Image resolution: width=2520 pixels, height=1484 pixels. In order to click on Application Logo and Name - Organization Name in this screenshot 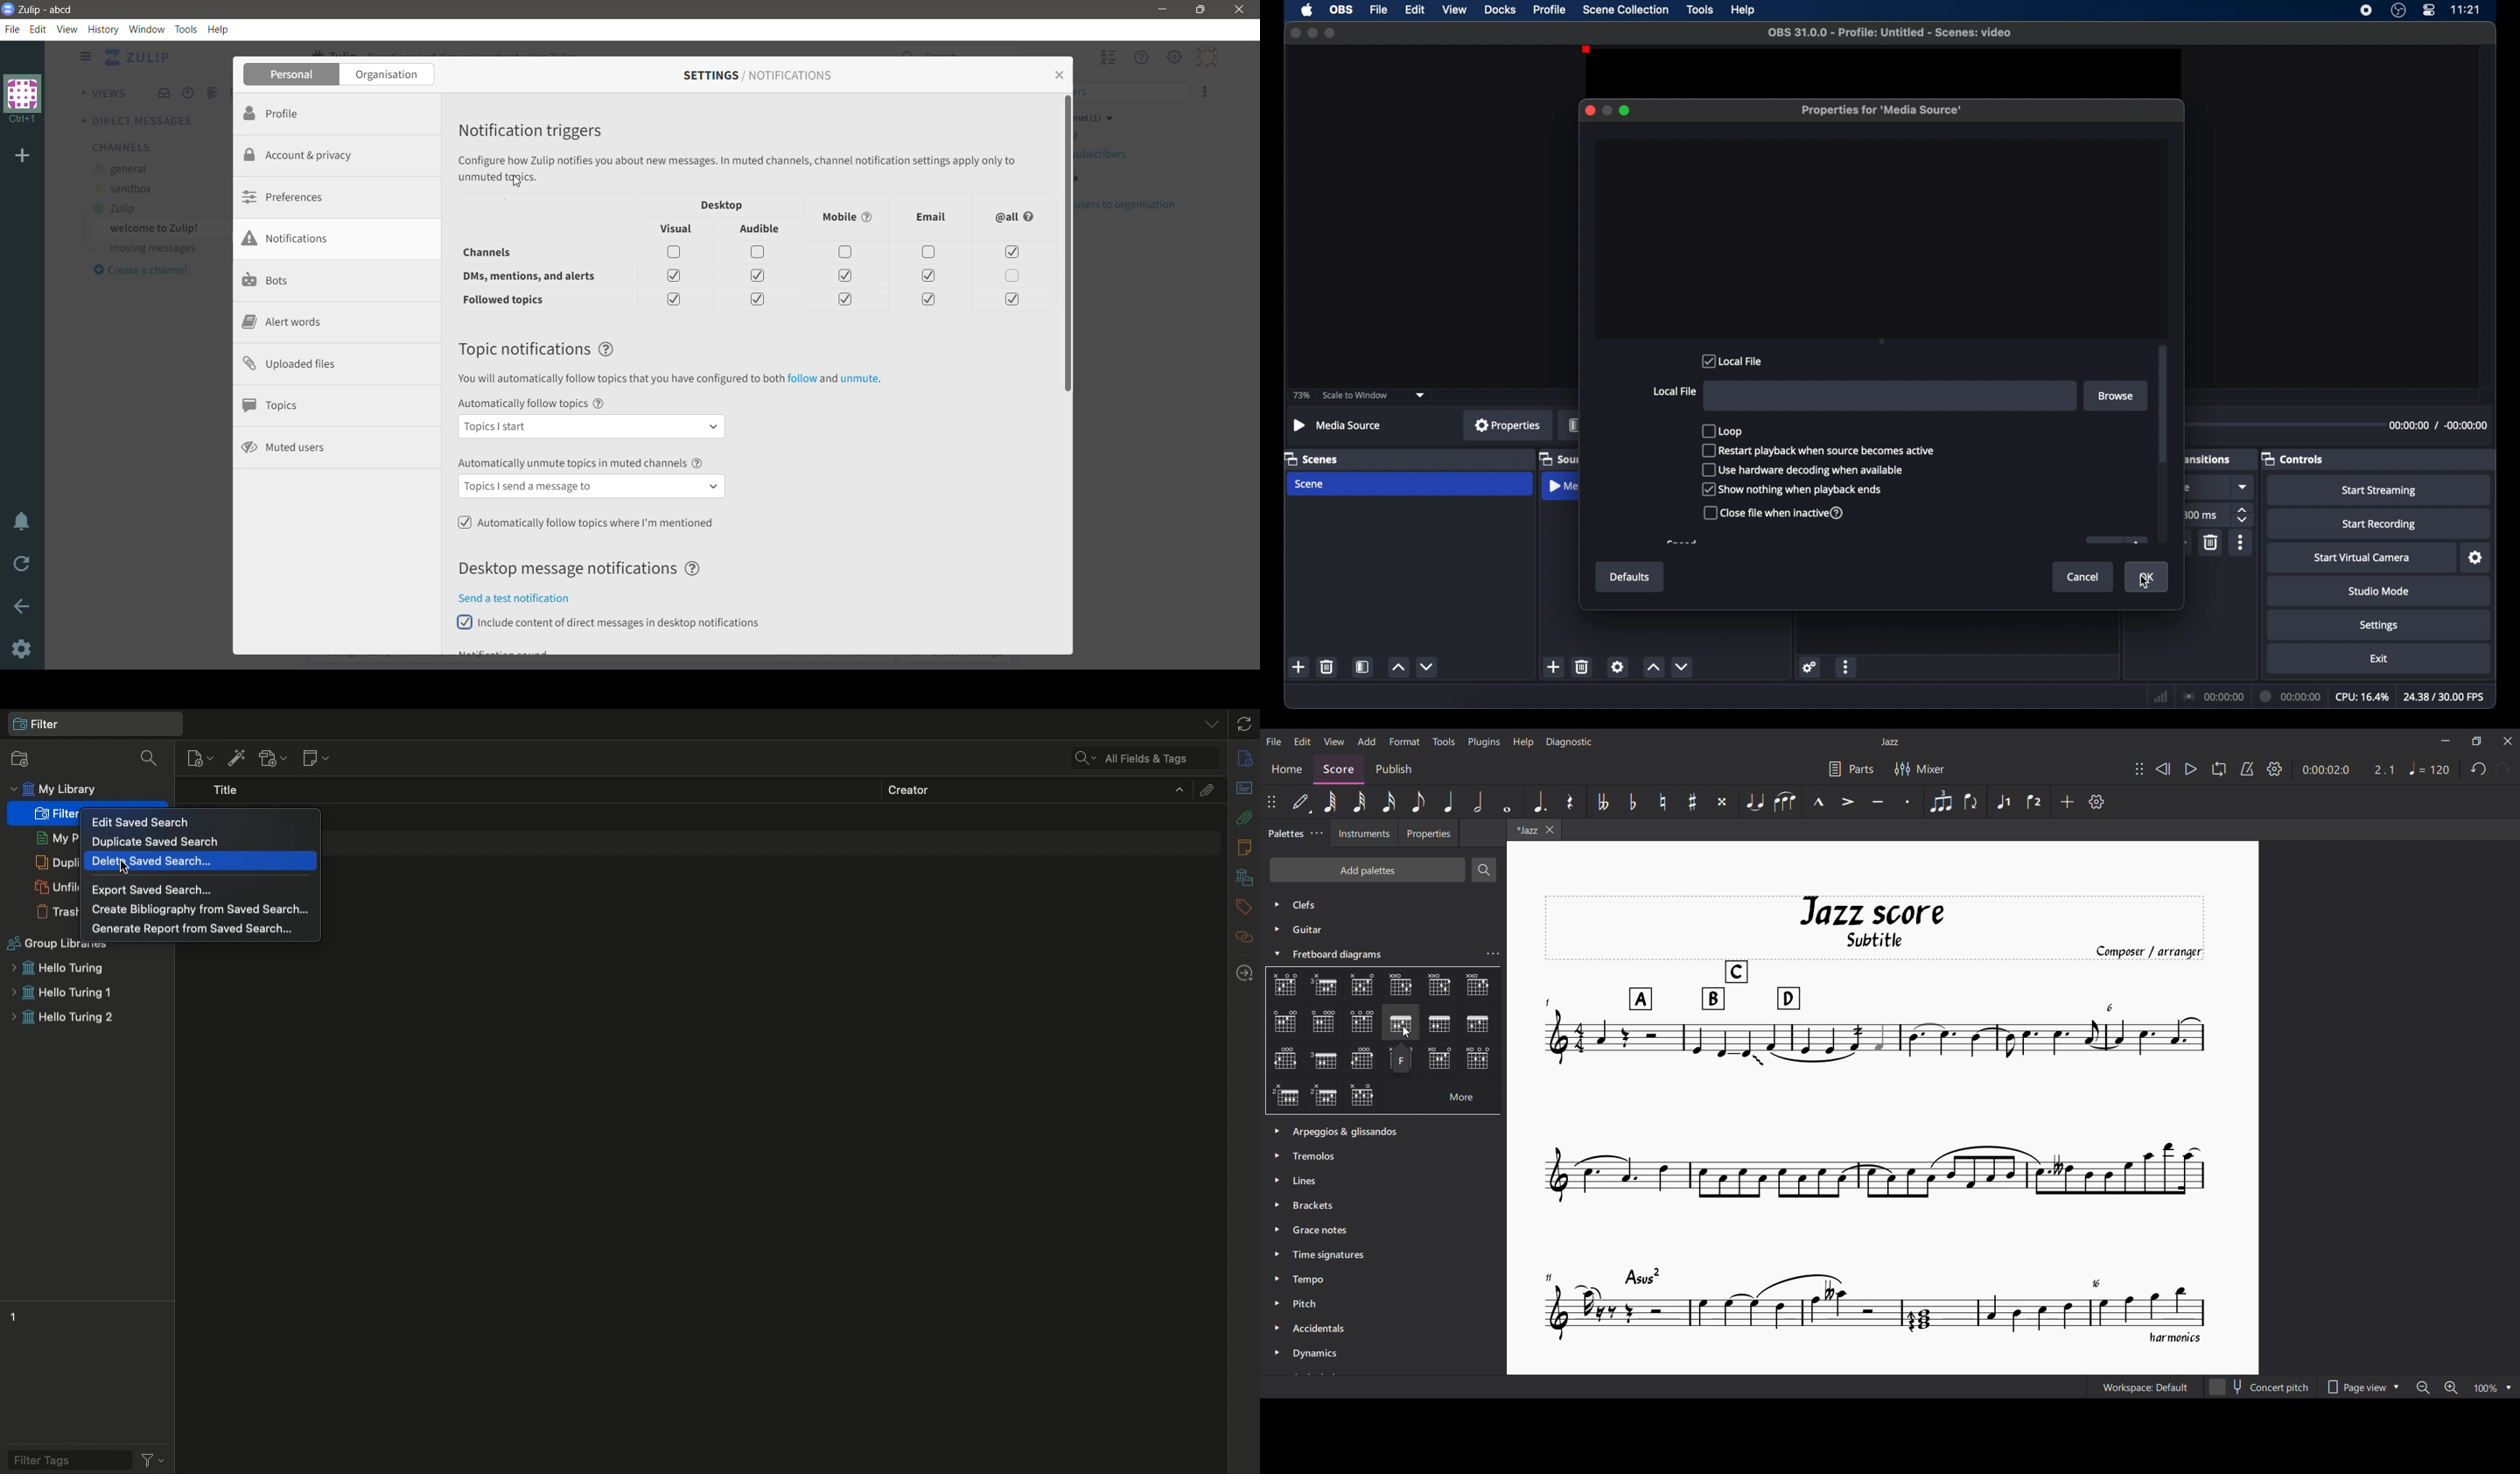, I will do `click(44, 9)`.